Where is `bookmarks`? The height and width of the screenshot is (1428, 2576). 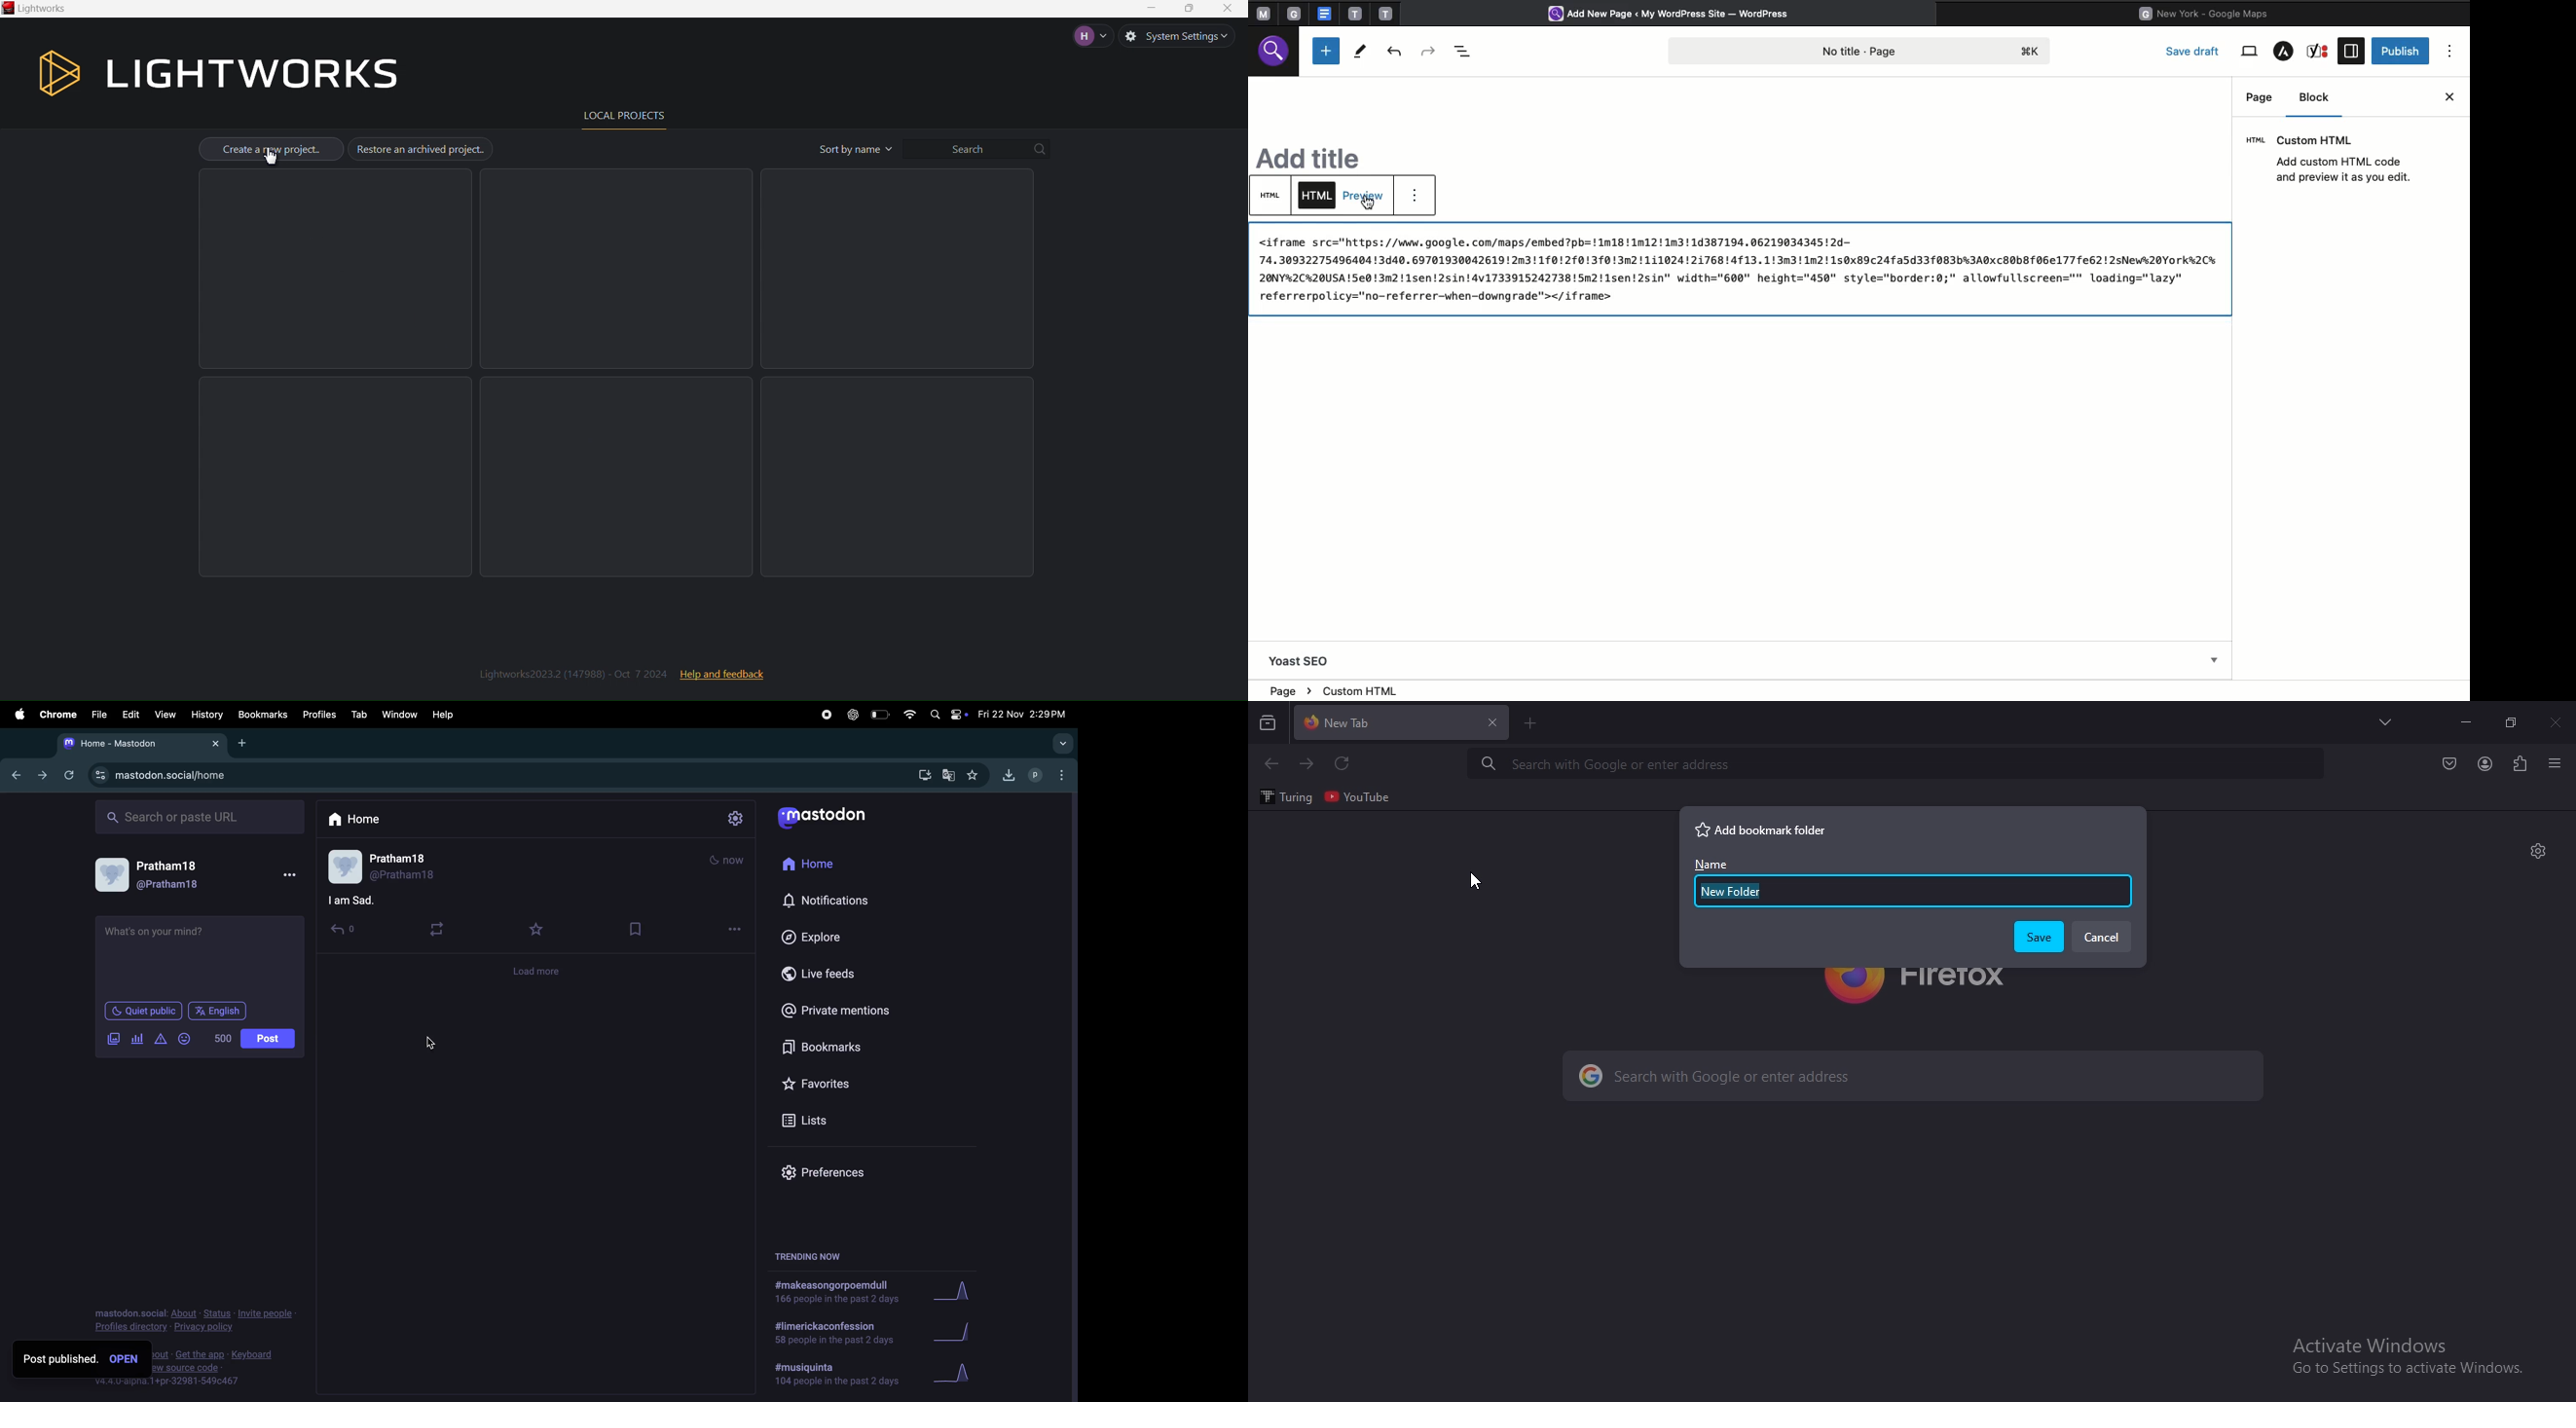 bookmarks is located at coordinates (855, 1046).